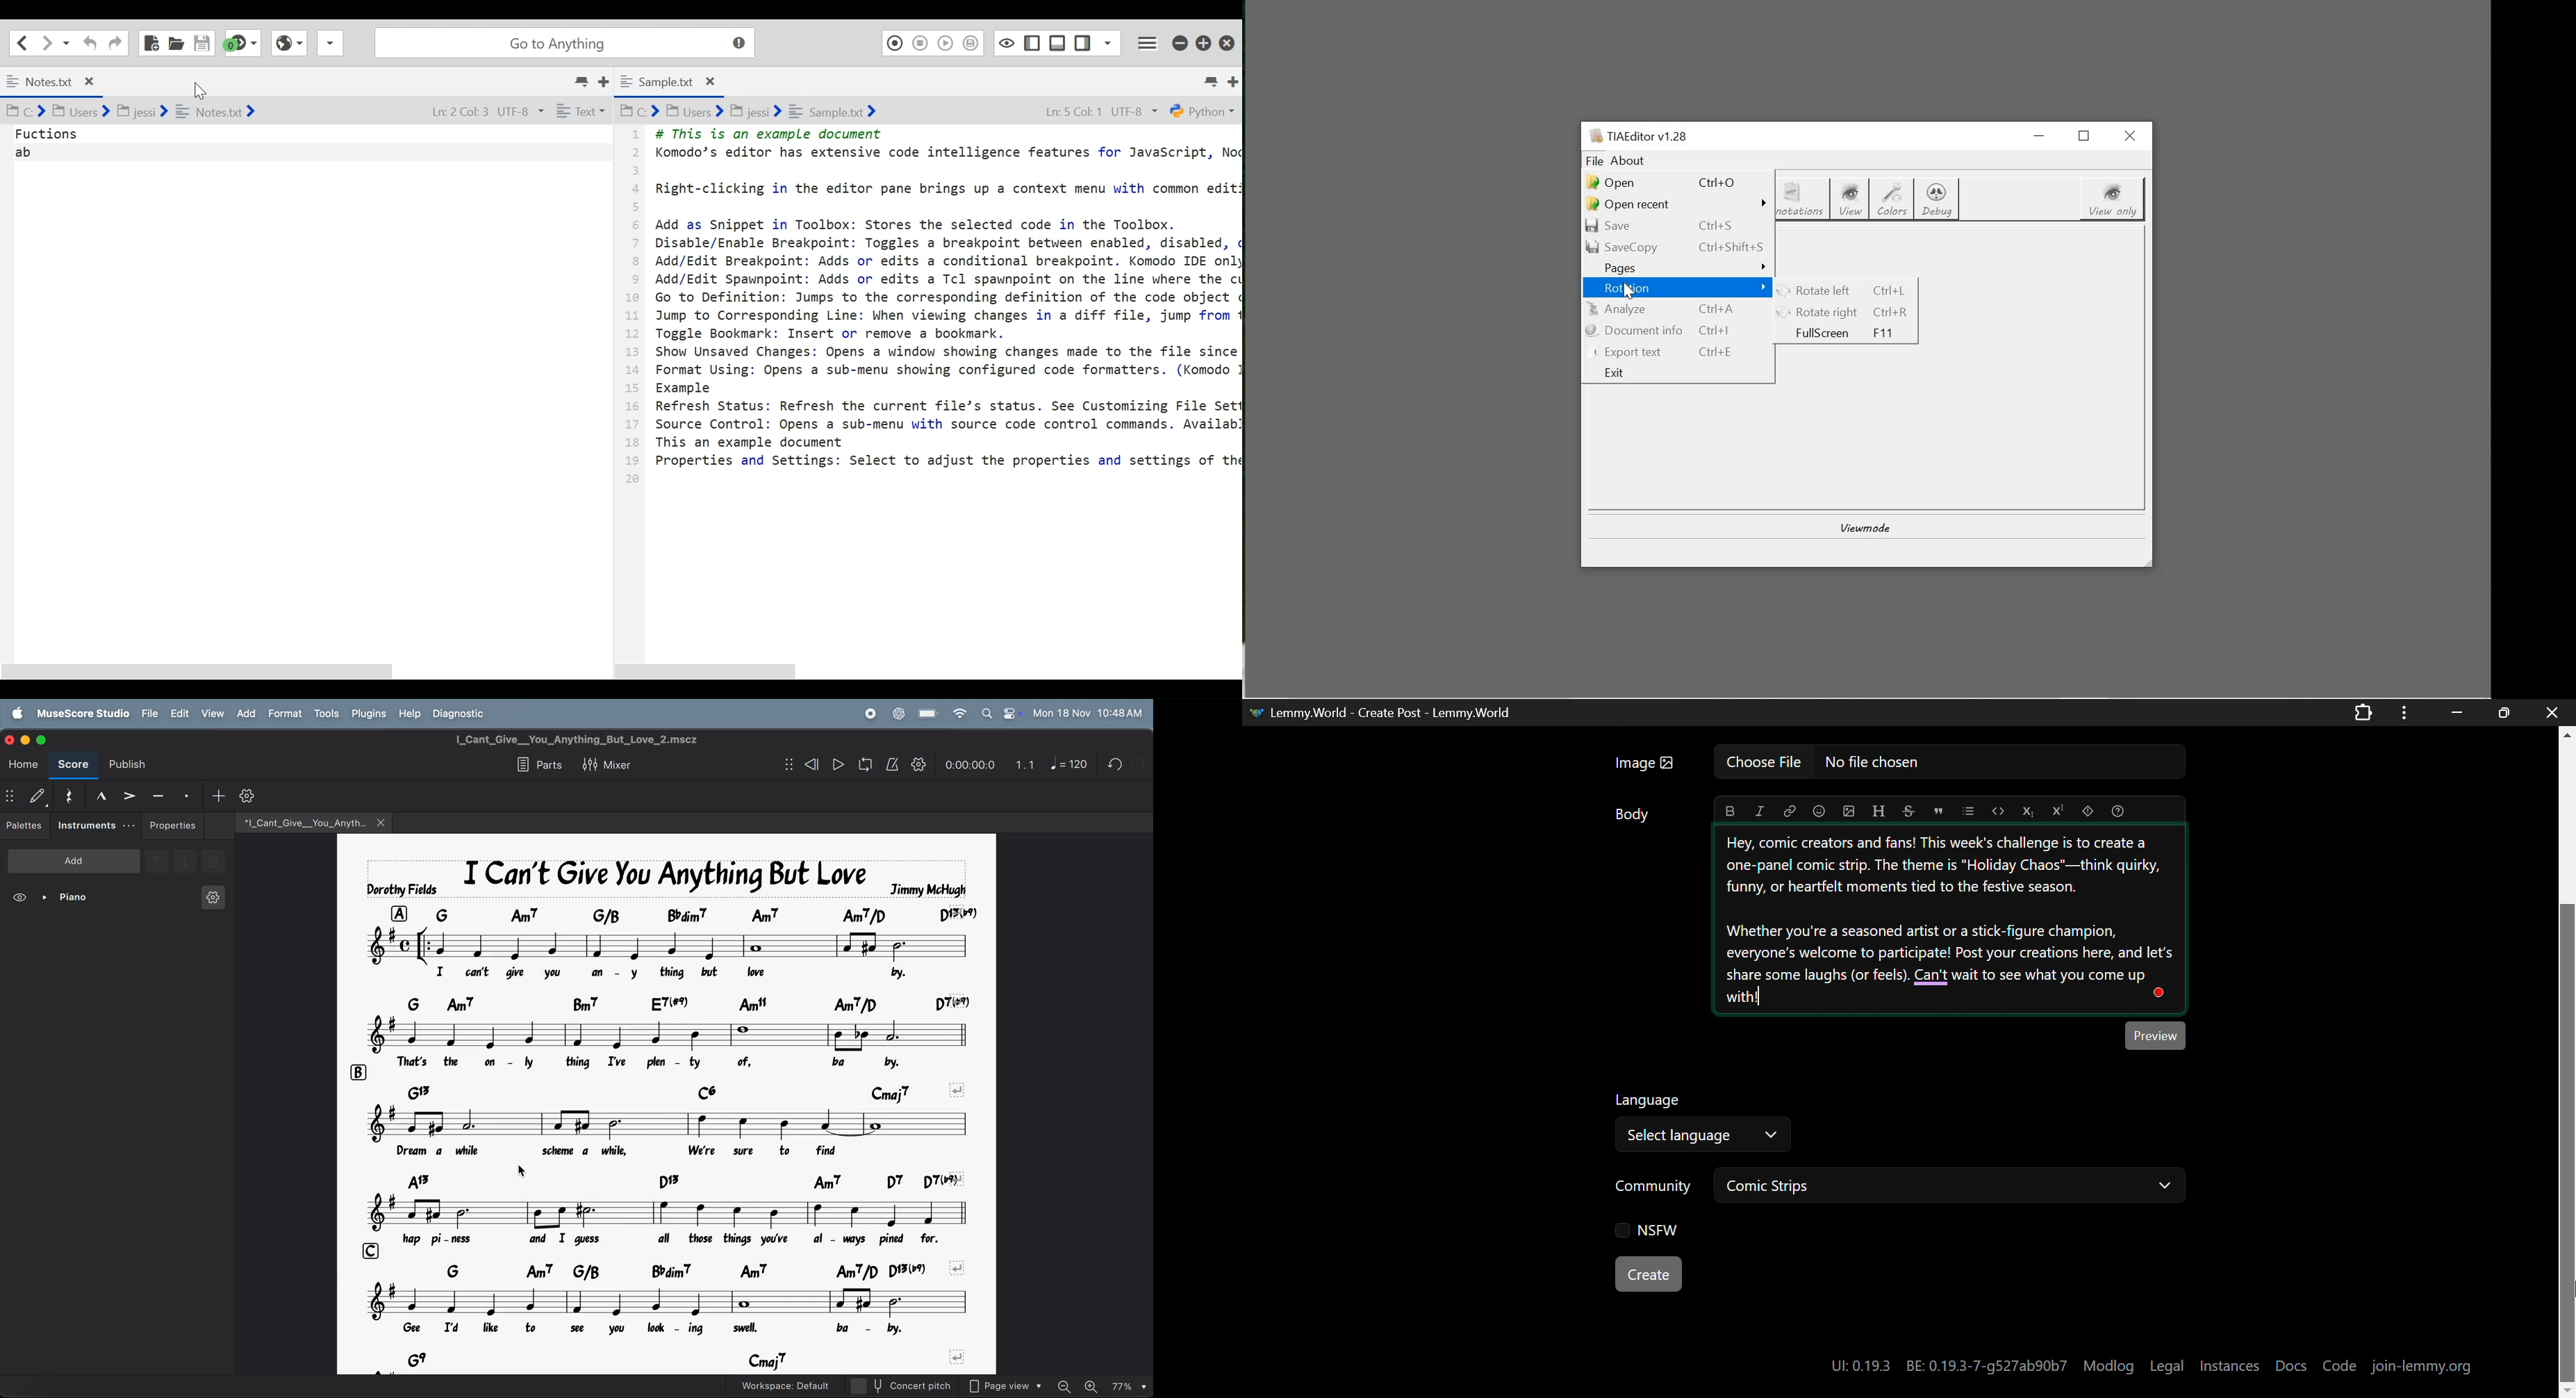  What do you see at coordinates (37, 795) in the screenshot?
I see `display` at bounding box center [37, 795].